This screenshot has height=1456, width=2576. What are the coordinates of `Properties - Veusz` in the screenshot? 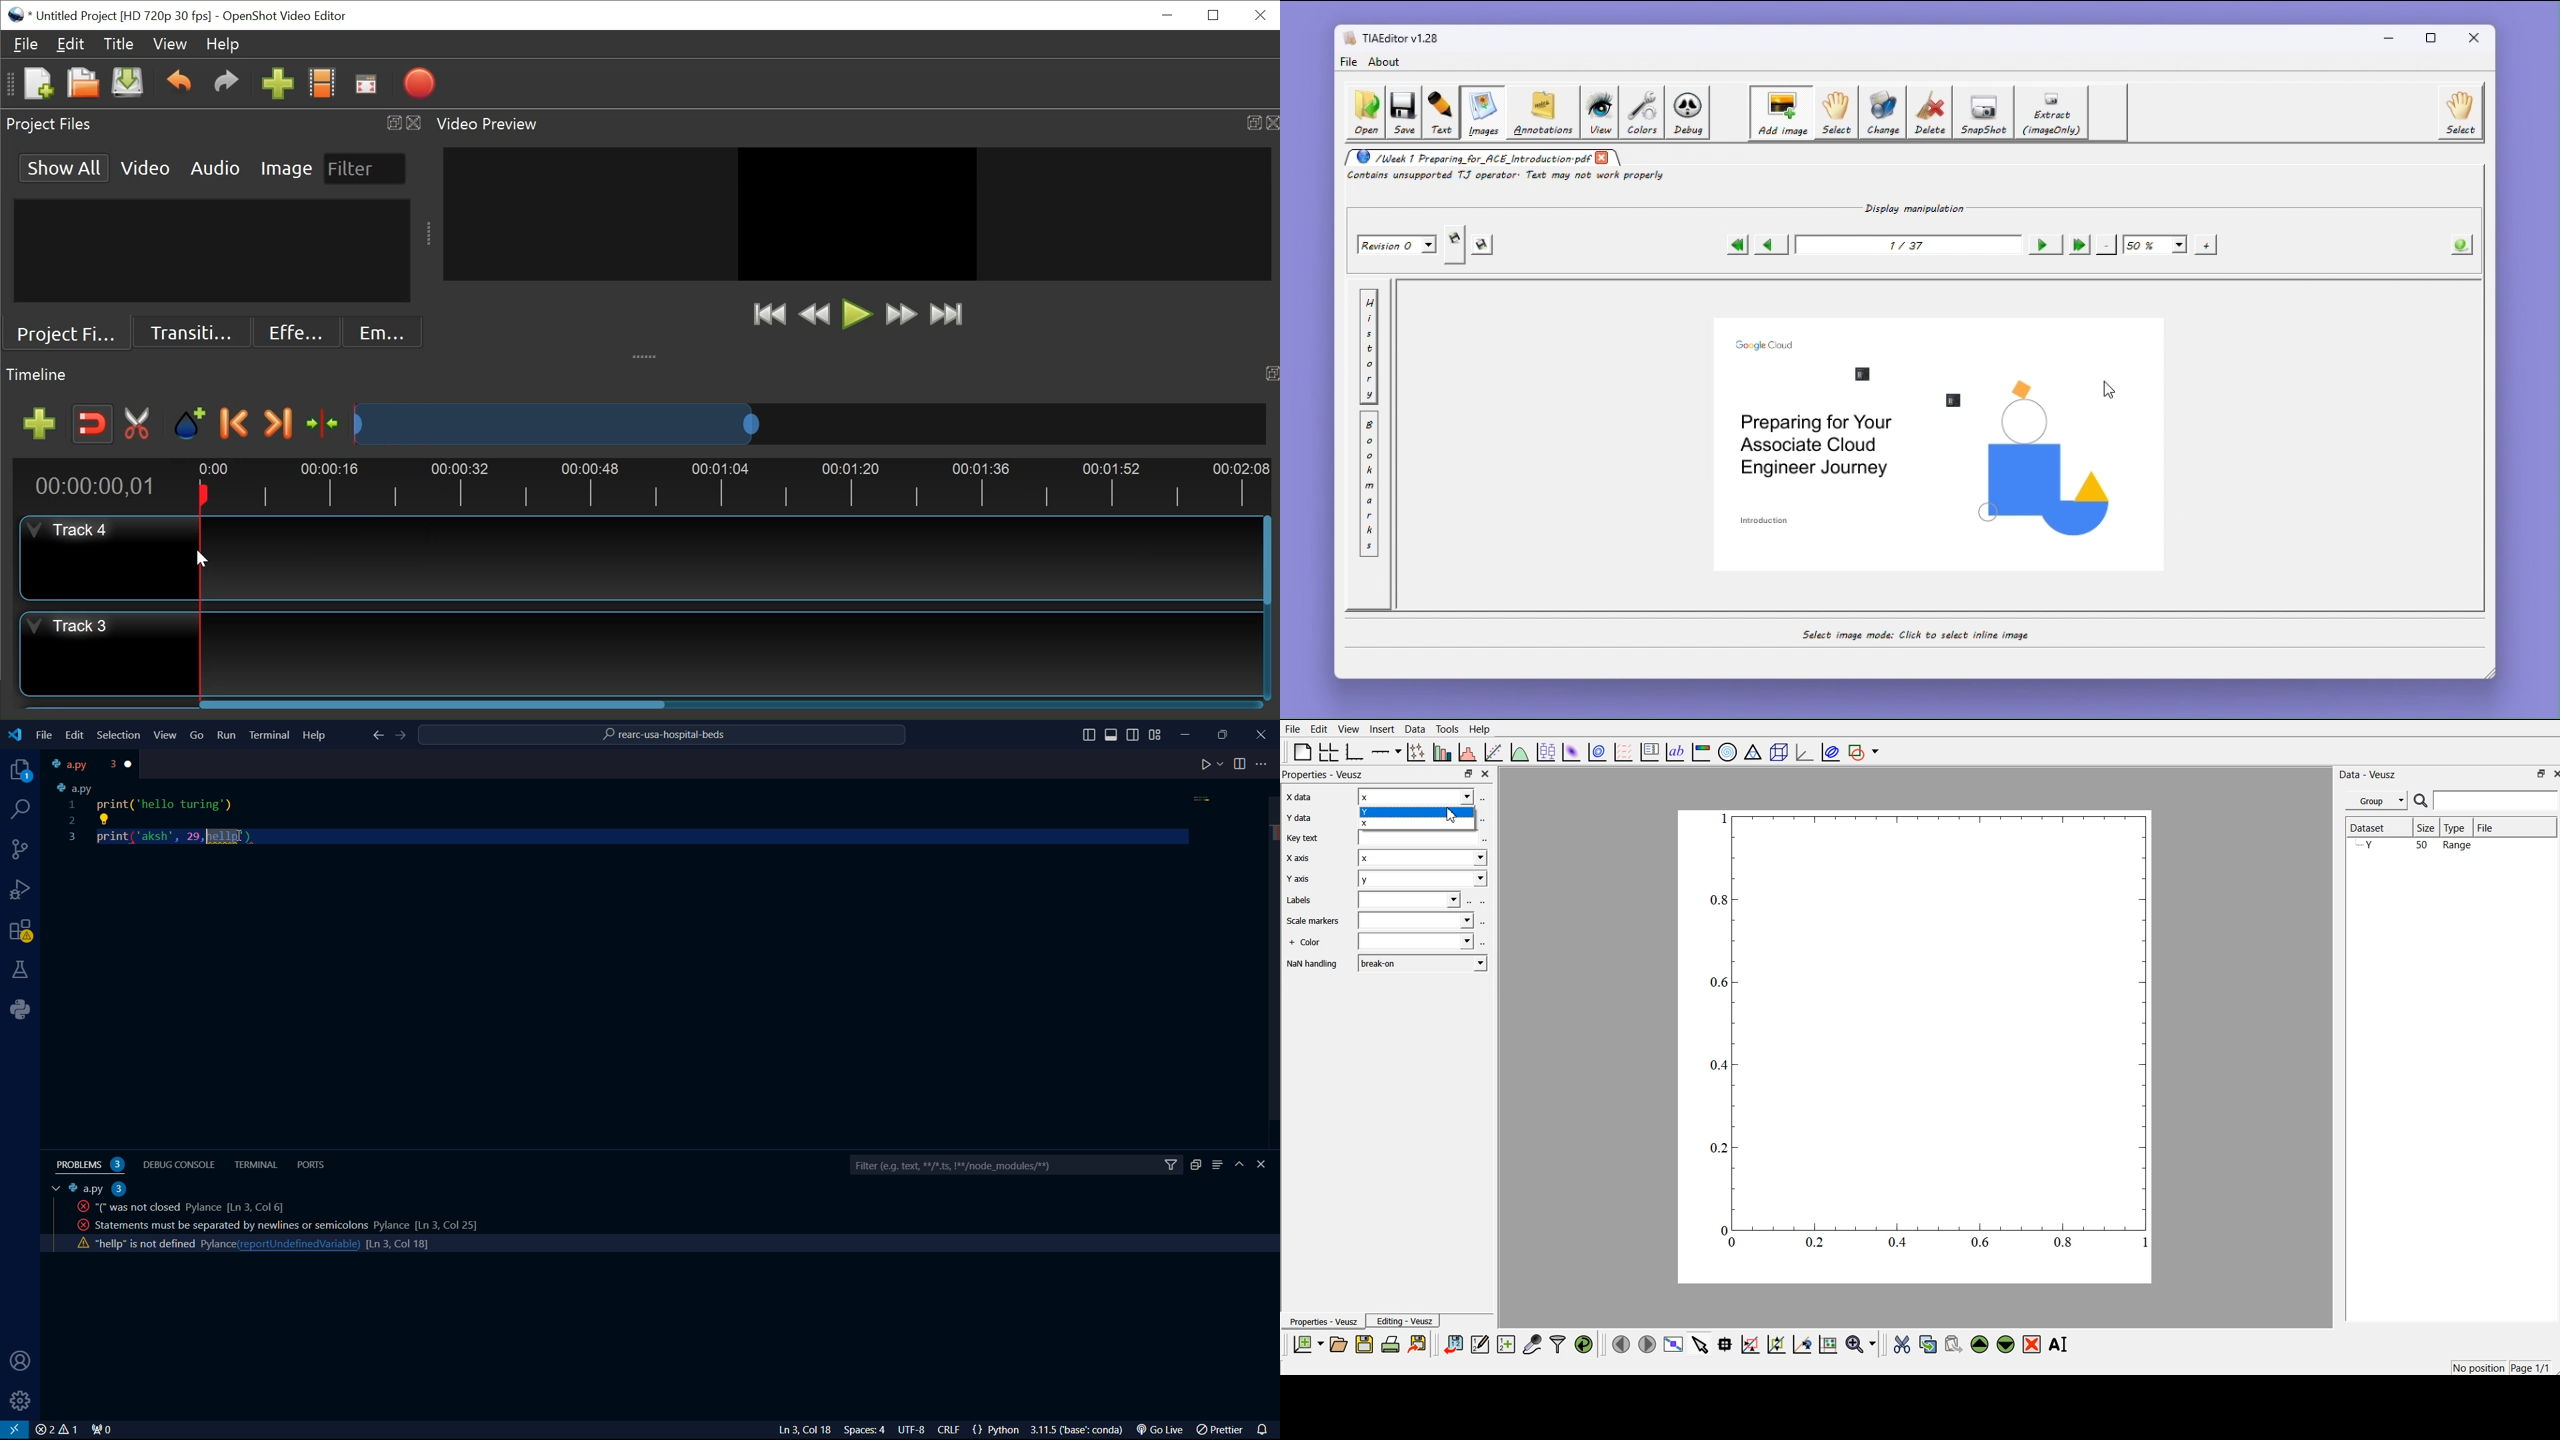 It's located at (1324, 1322).